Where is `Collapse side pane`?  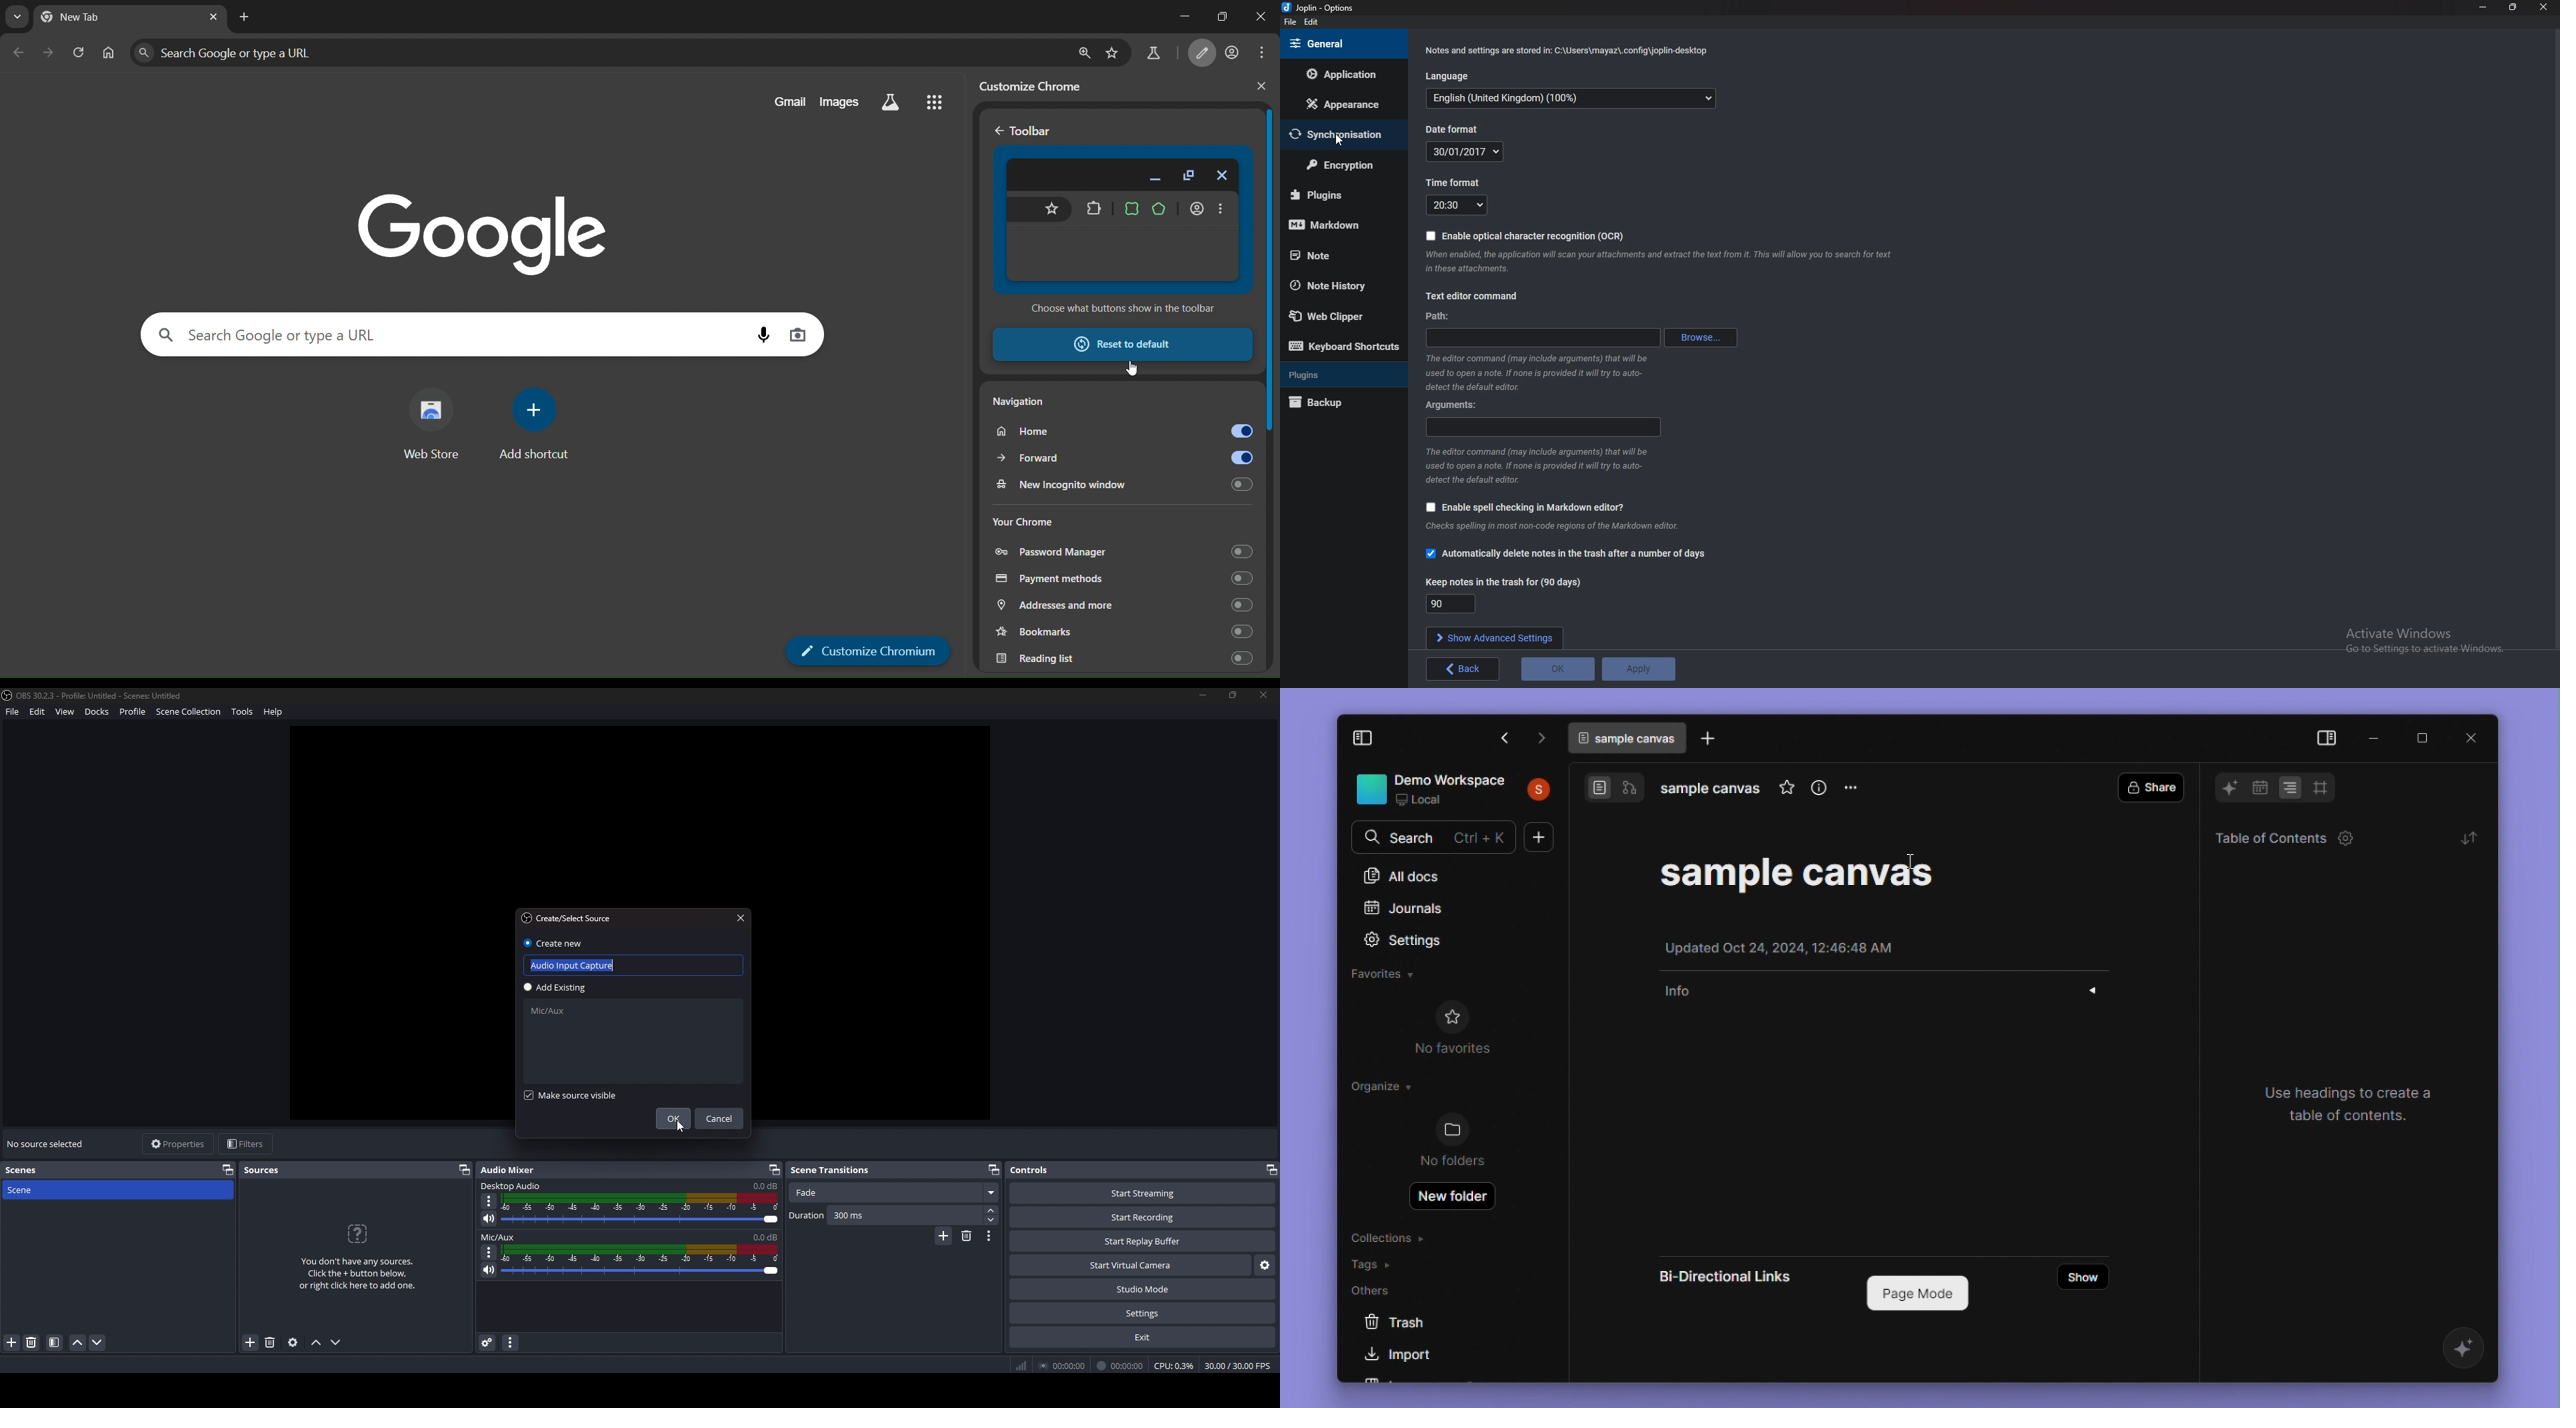 Collapse side pane is located at coordinates (2325, 739).